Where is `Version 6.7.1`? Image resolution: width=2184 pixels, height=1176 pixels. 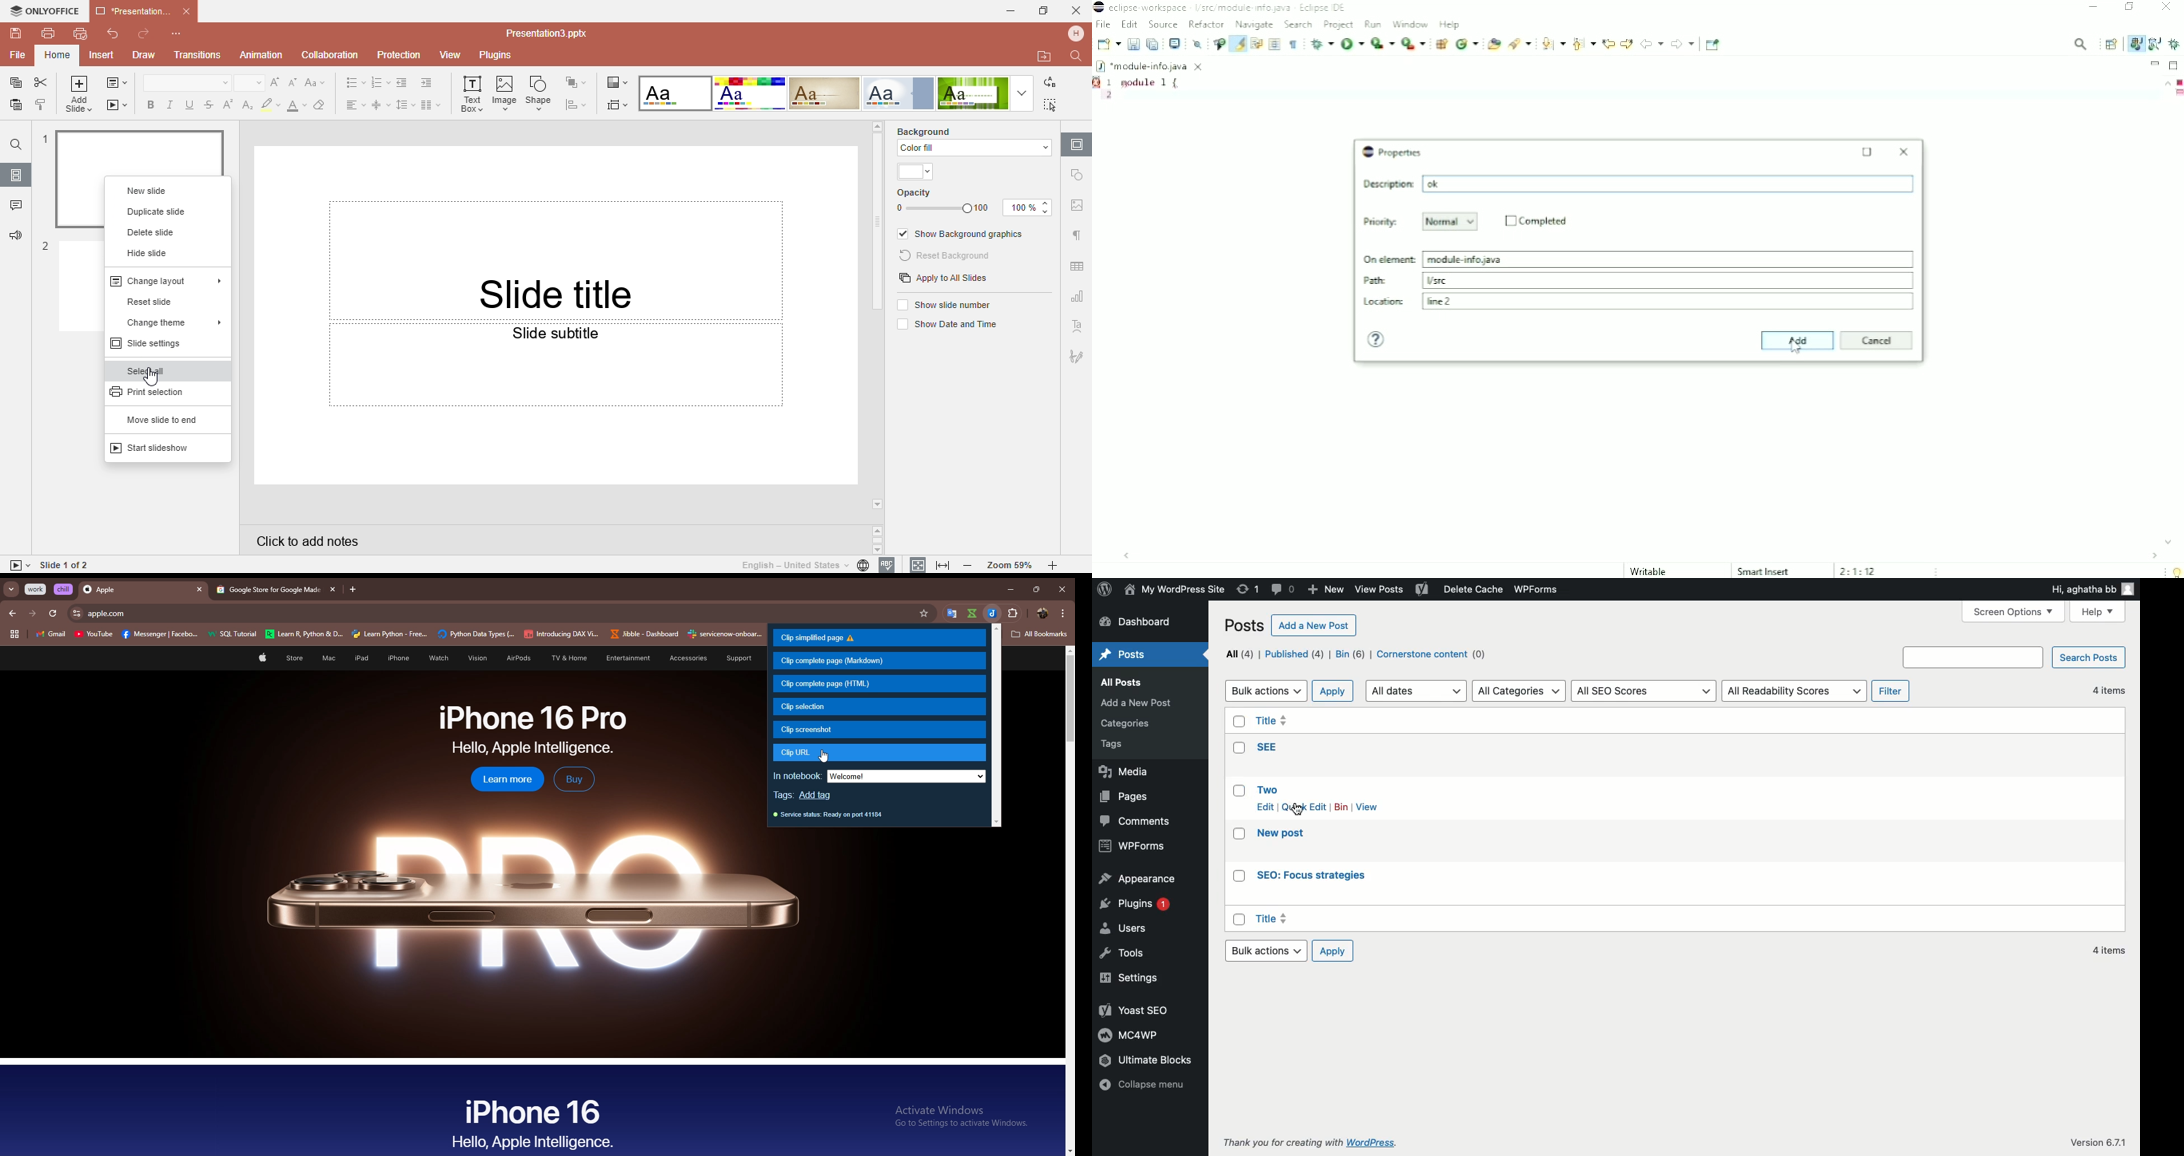
Version 6.7.1 is located at coordinates (2098, 1140).